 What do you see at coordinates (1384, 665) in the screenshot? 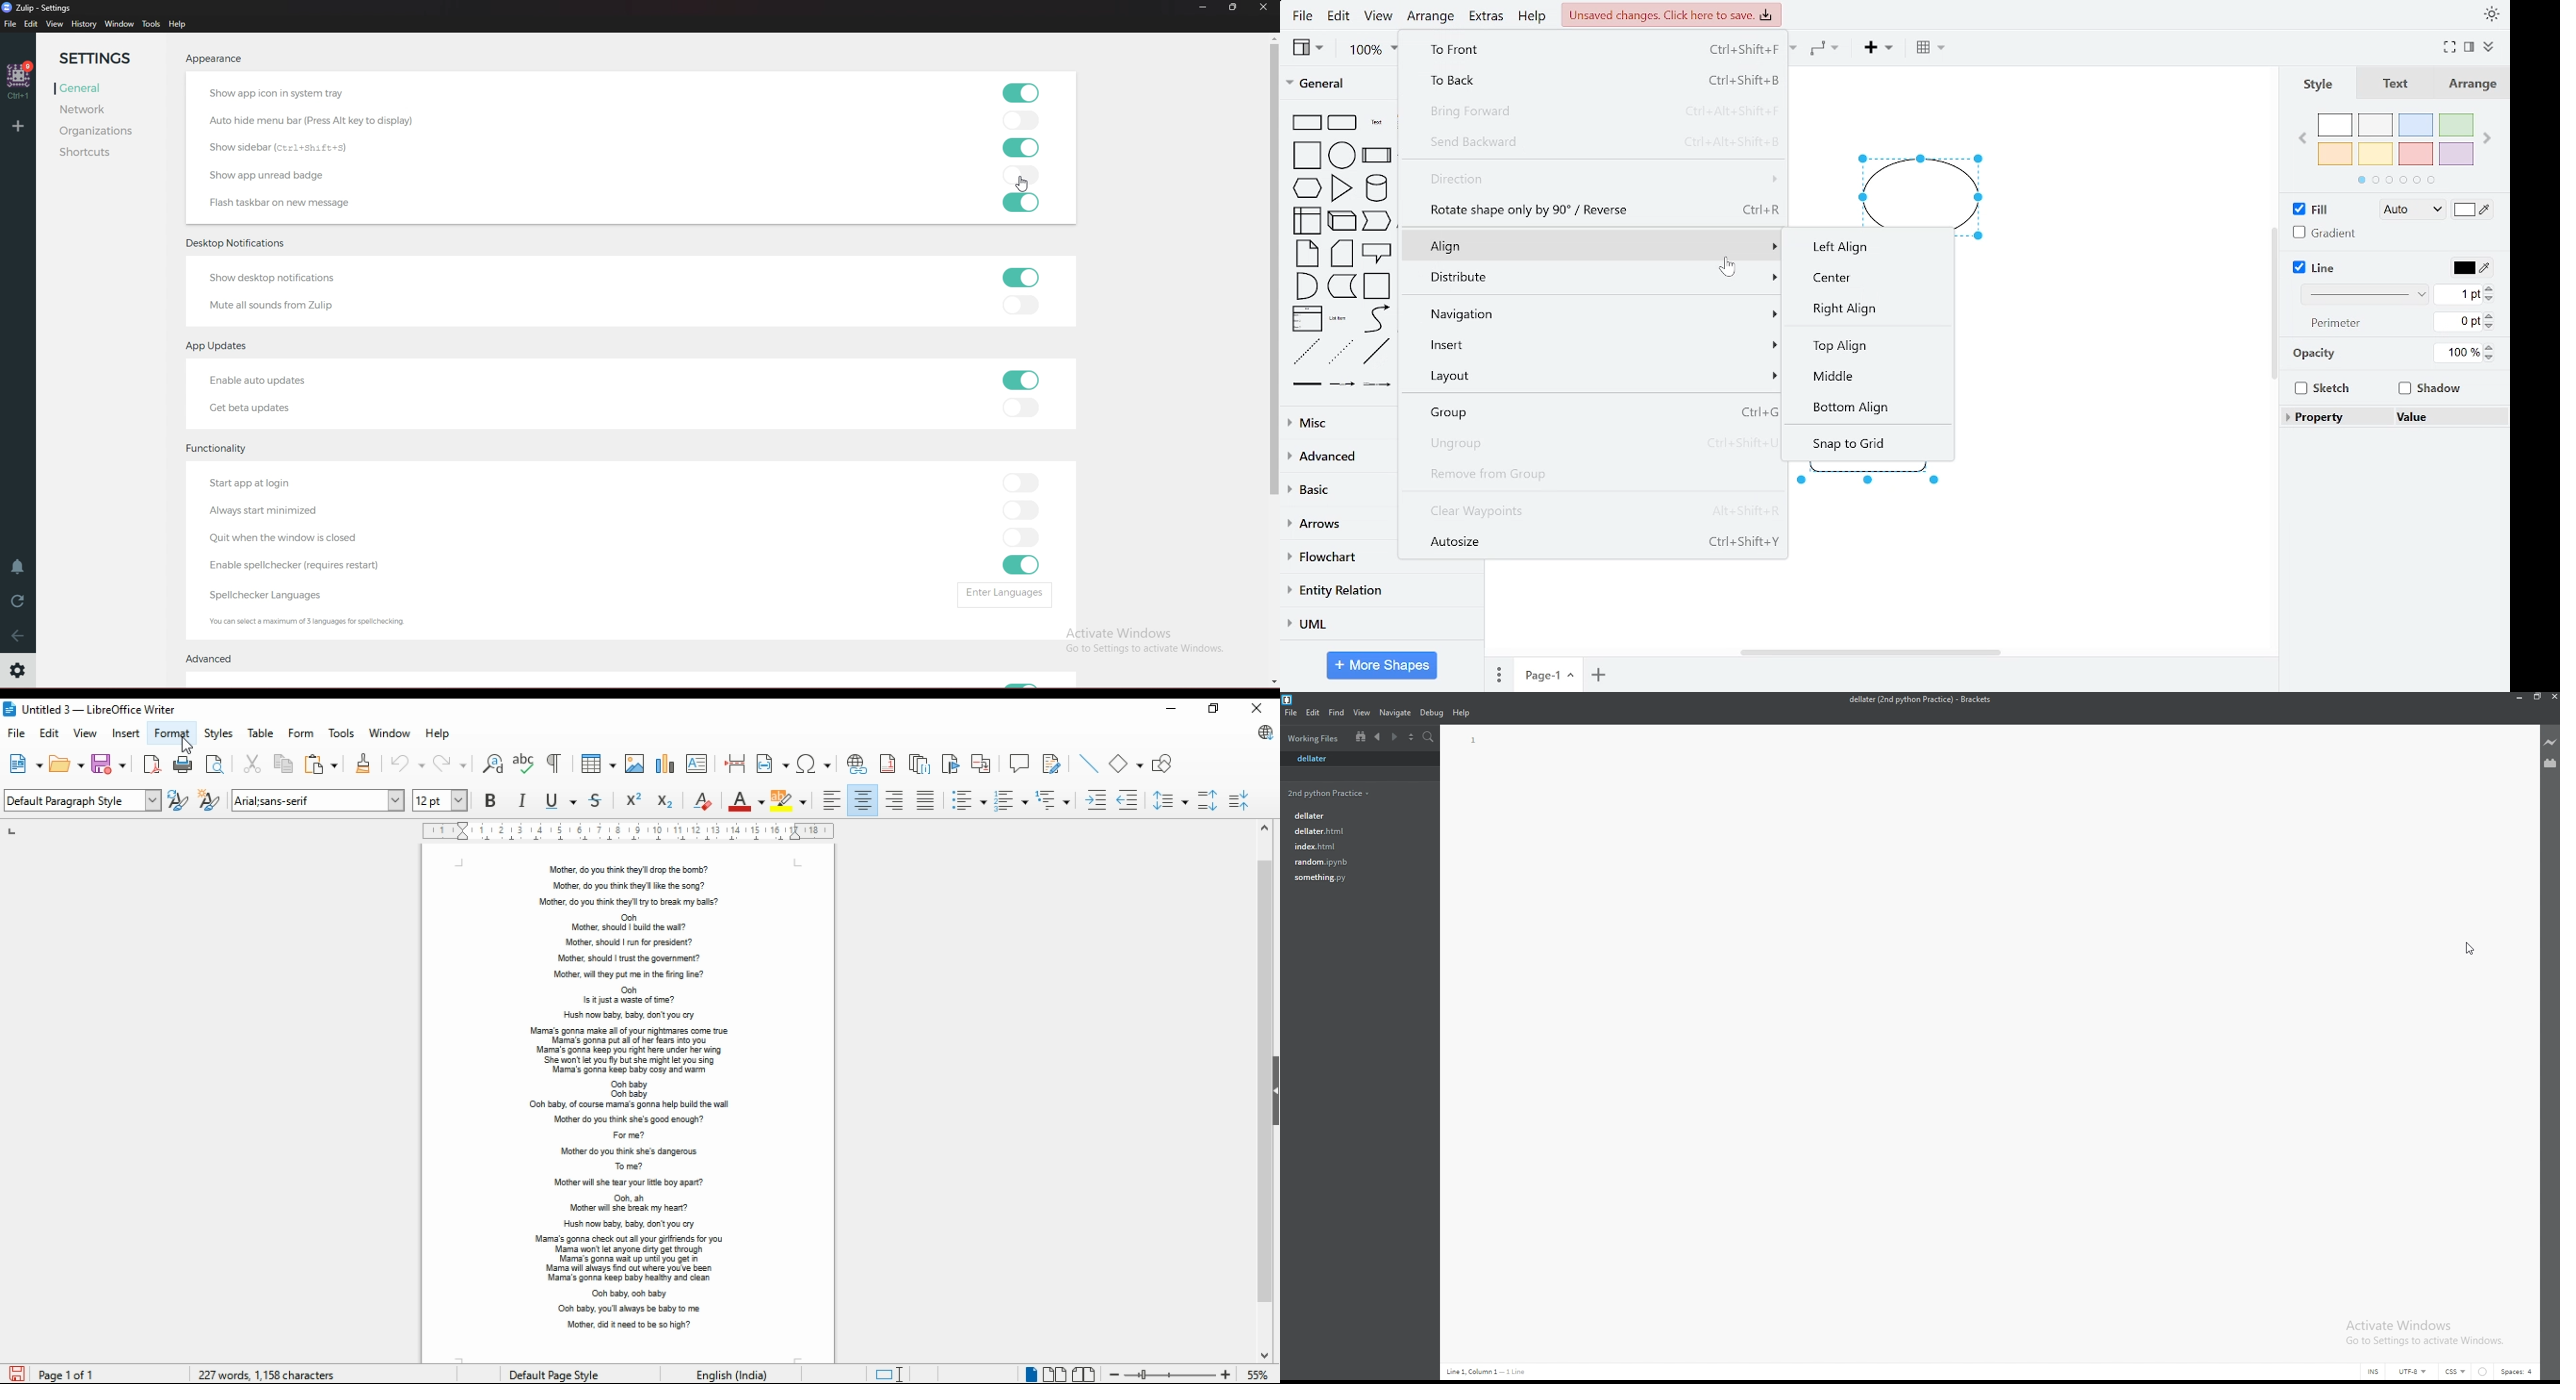
I see `more shapes` at bounding box center [1384, 665].